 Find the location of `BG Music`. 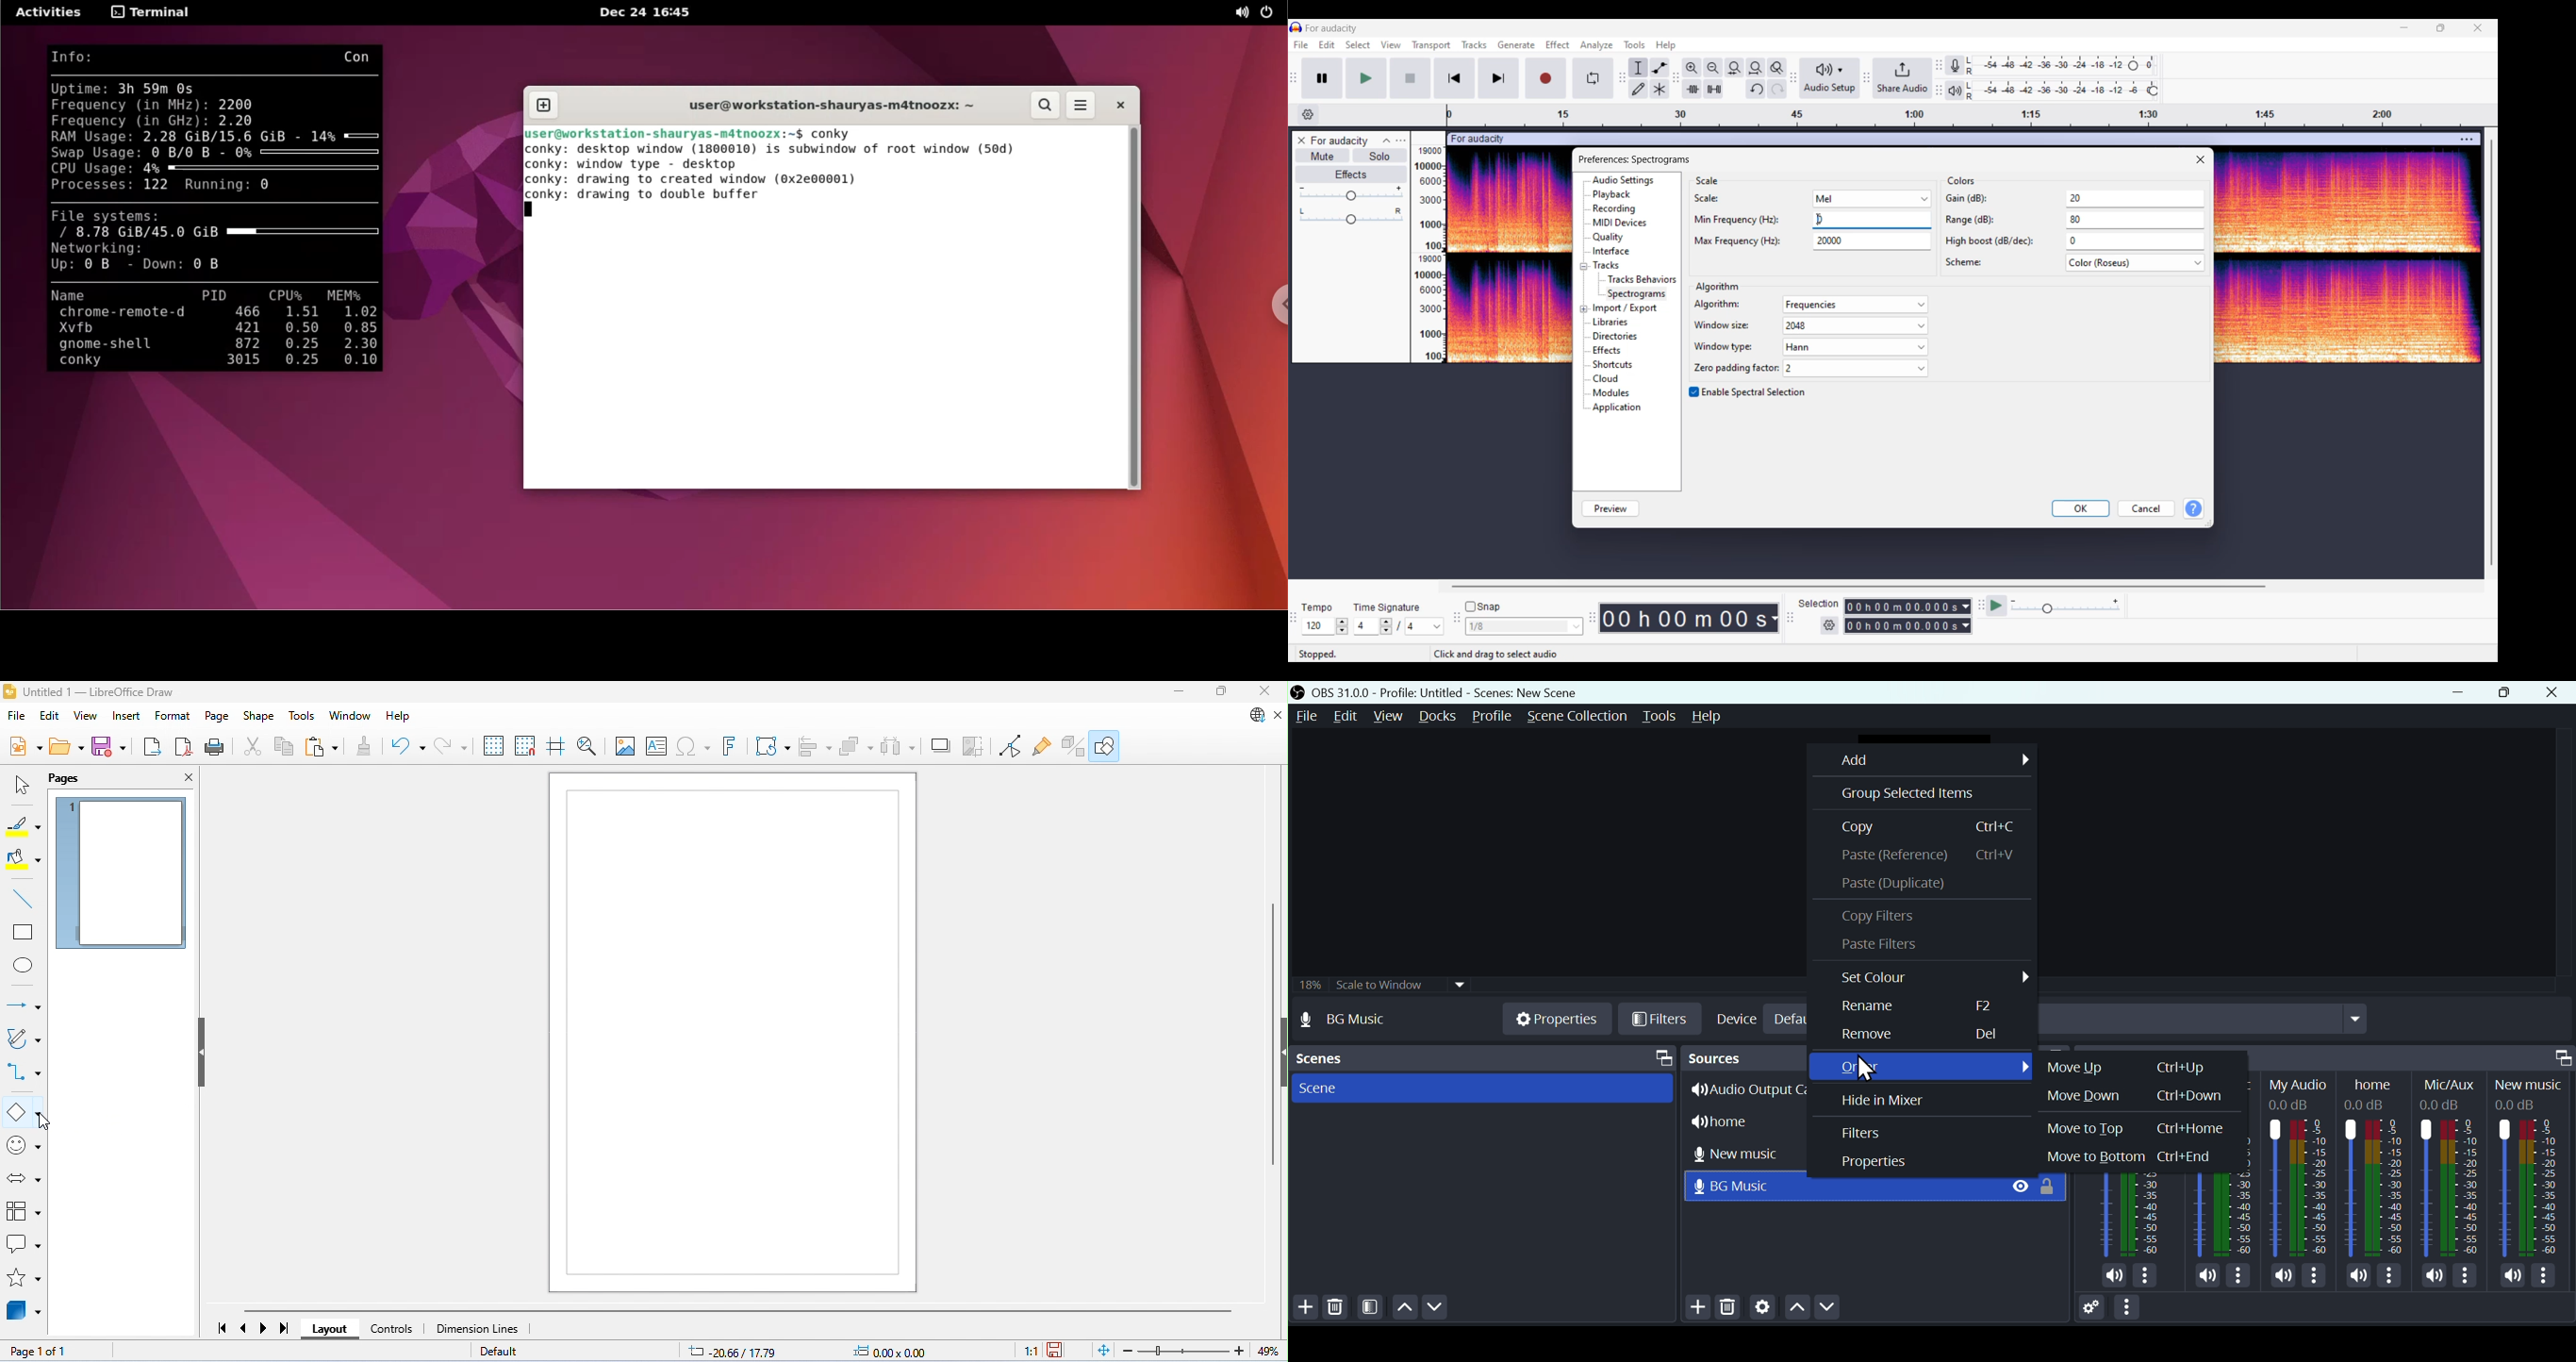

BG Music is located at coordinates (1358, 1020).